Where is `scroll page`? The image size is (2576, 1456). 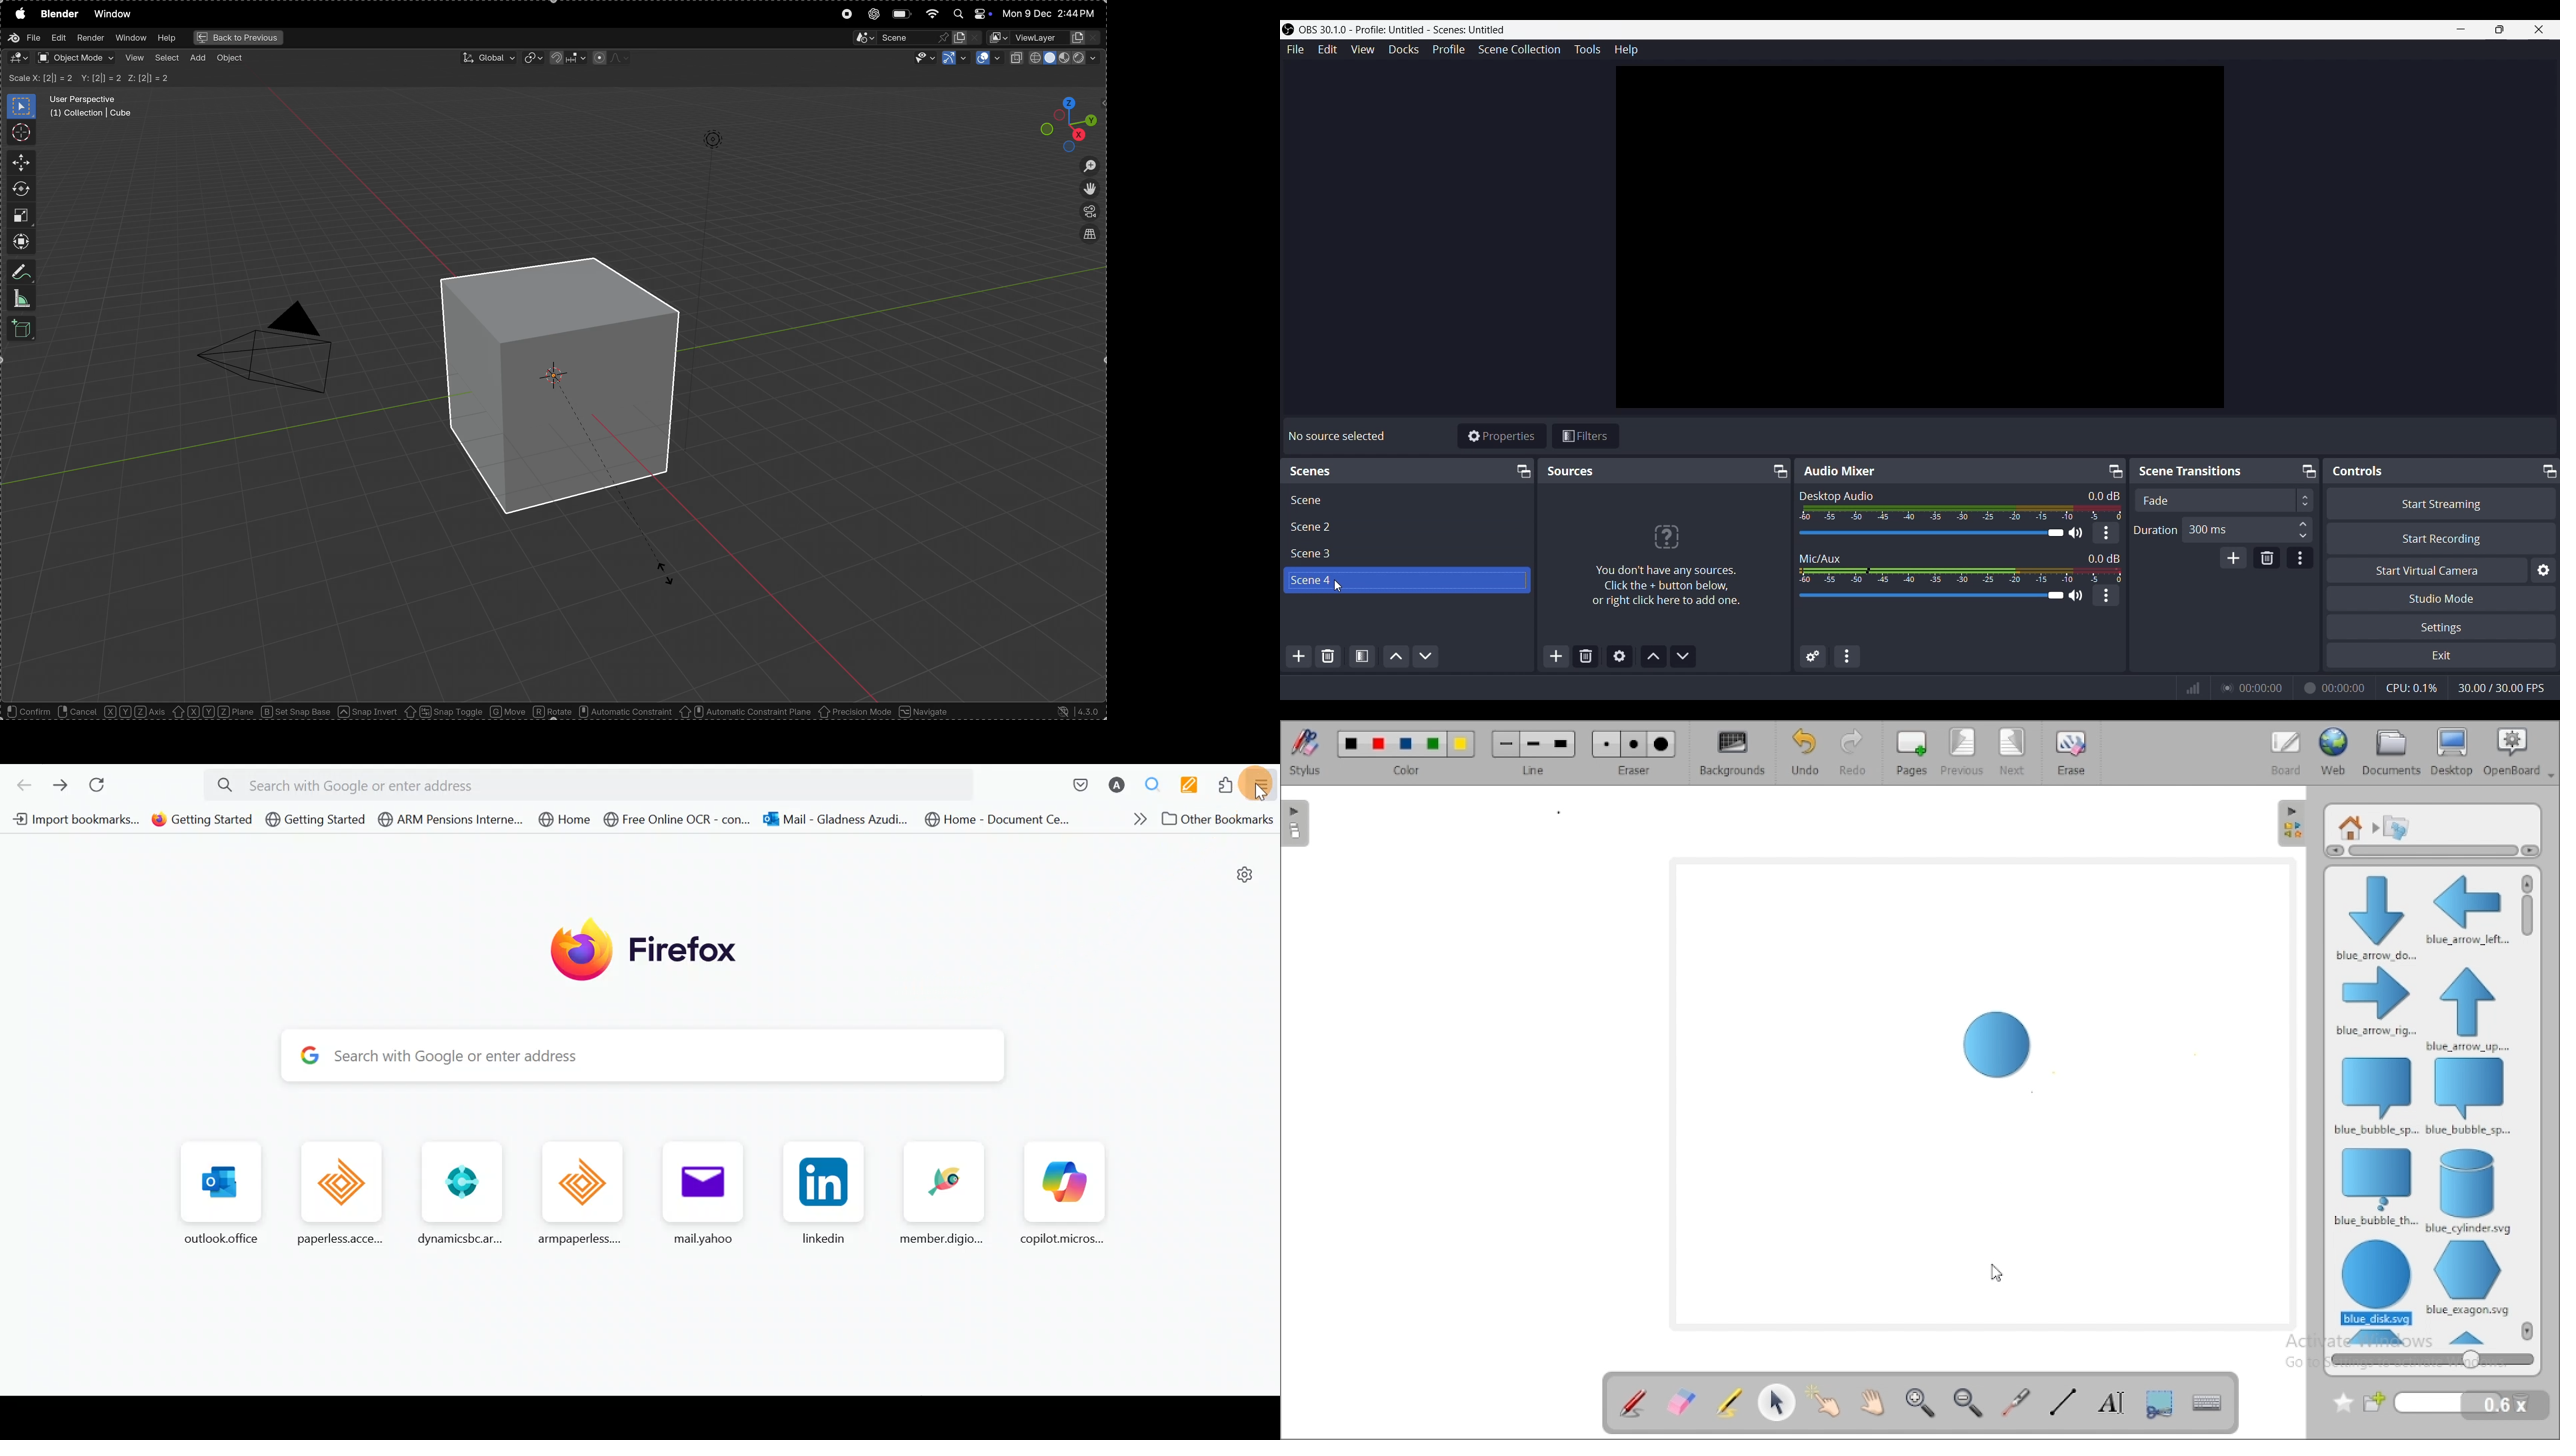 scroll page is located at coordinates (1873, 1400).